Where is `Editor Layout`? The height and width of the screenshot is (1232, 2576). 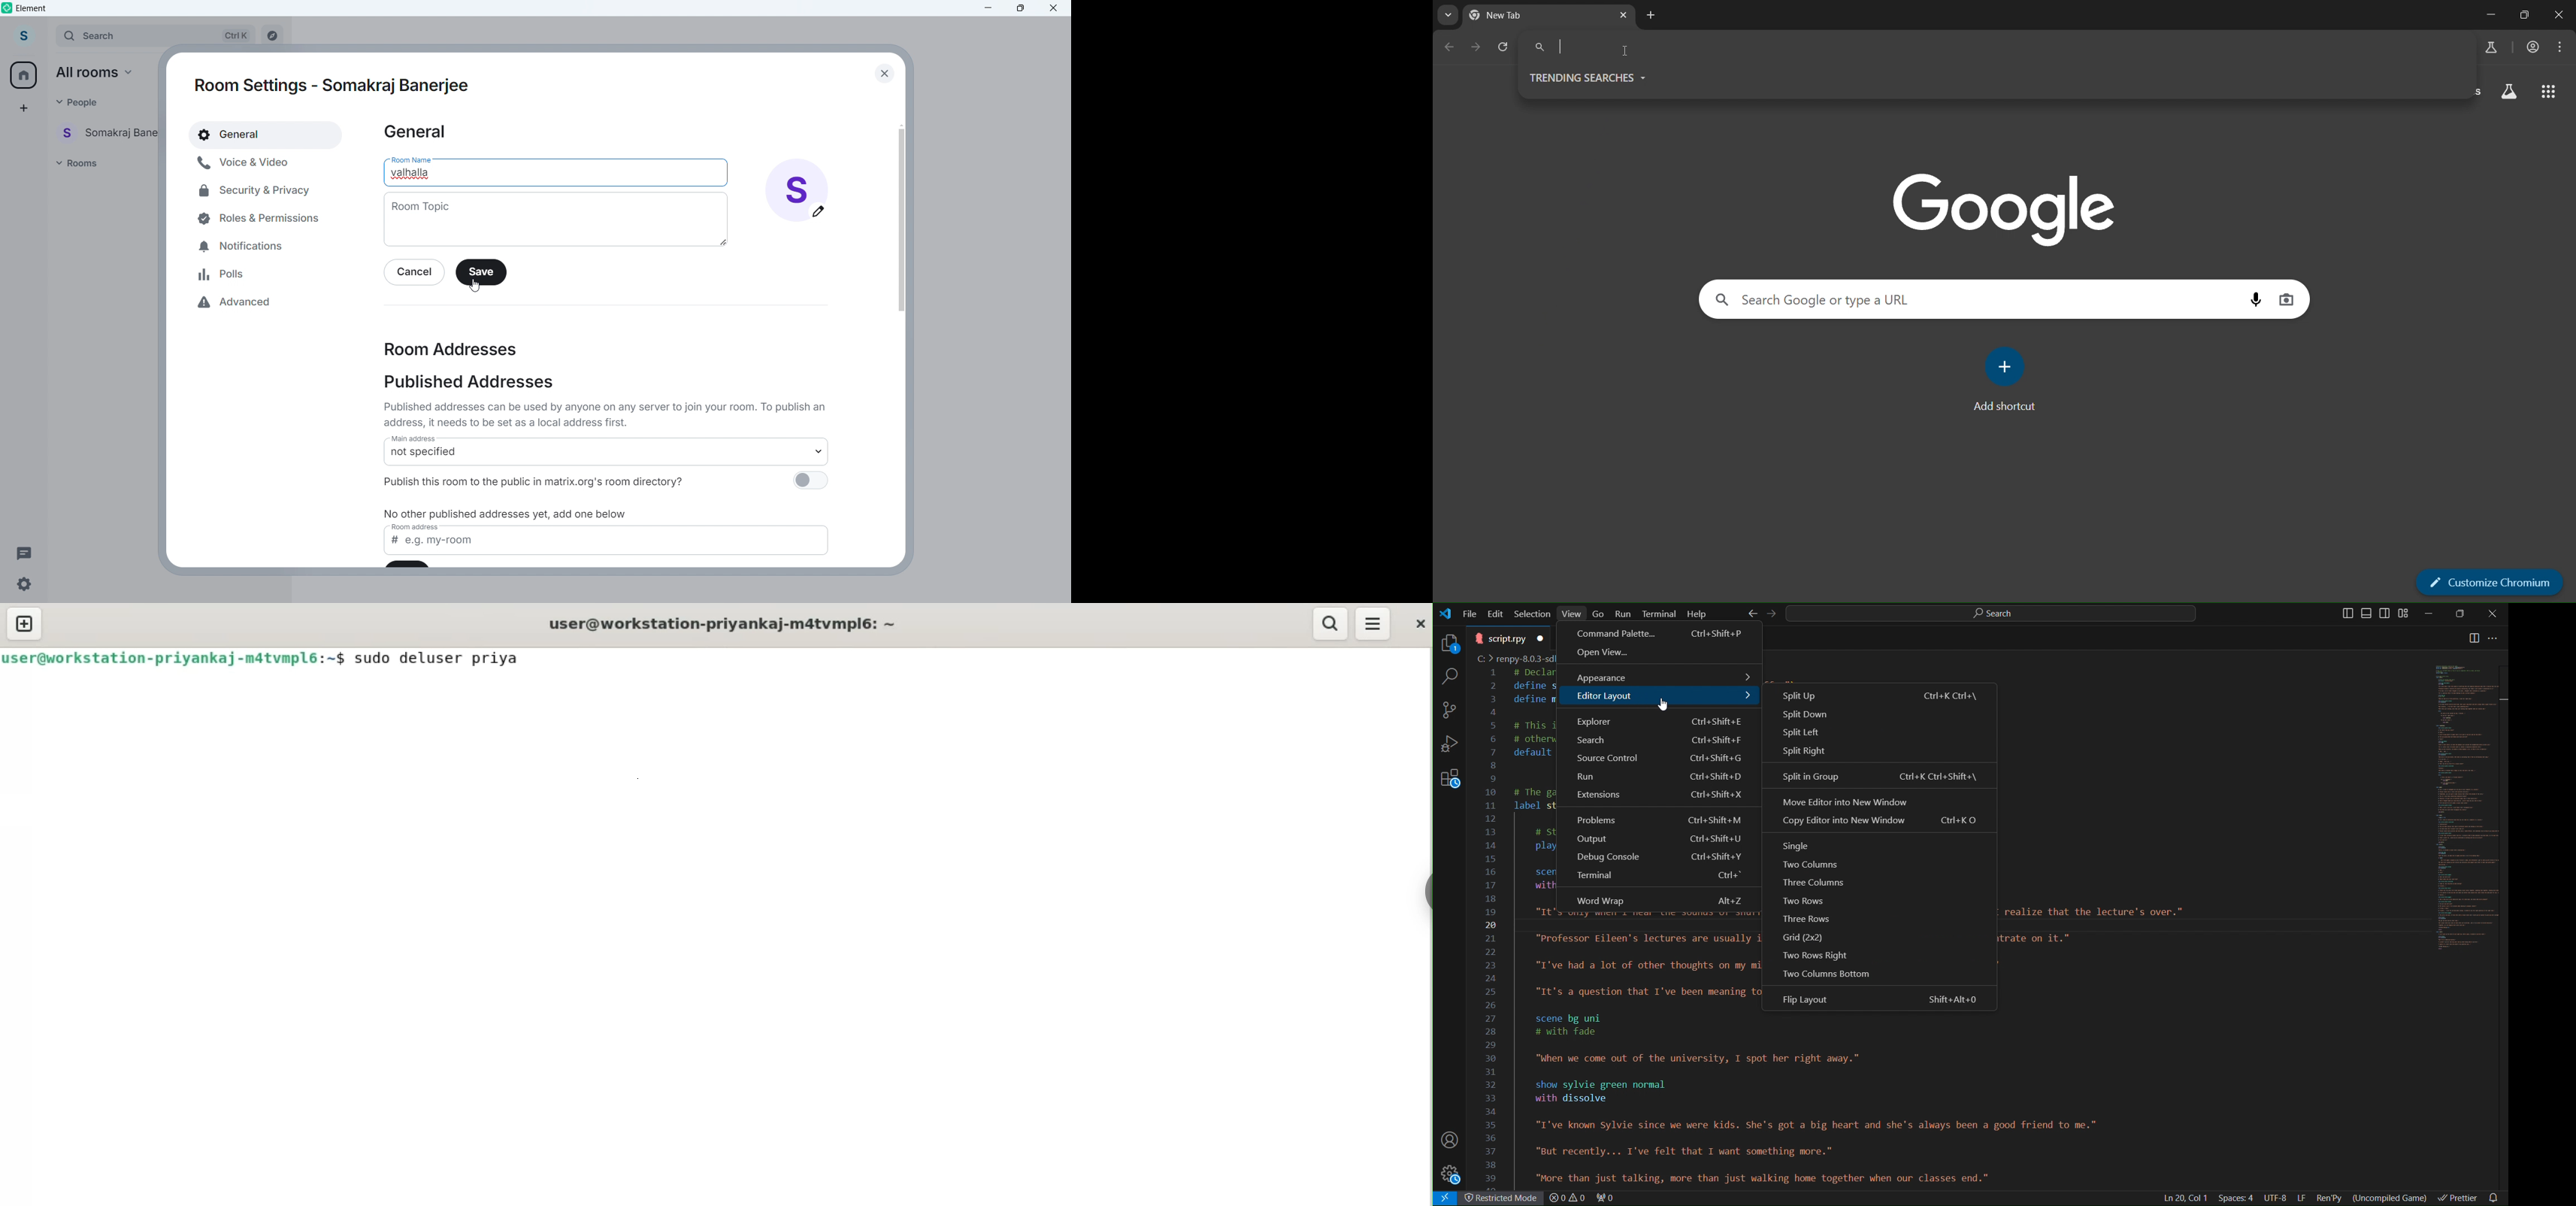 Editor Layout is located at coordinates (1657, 698).